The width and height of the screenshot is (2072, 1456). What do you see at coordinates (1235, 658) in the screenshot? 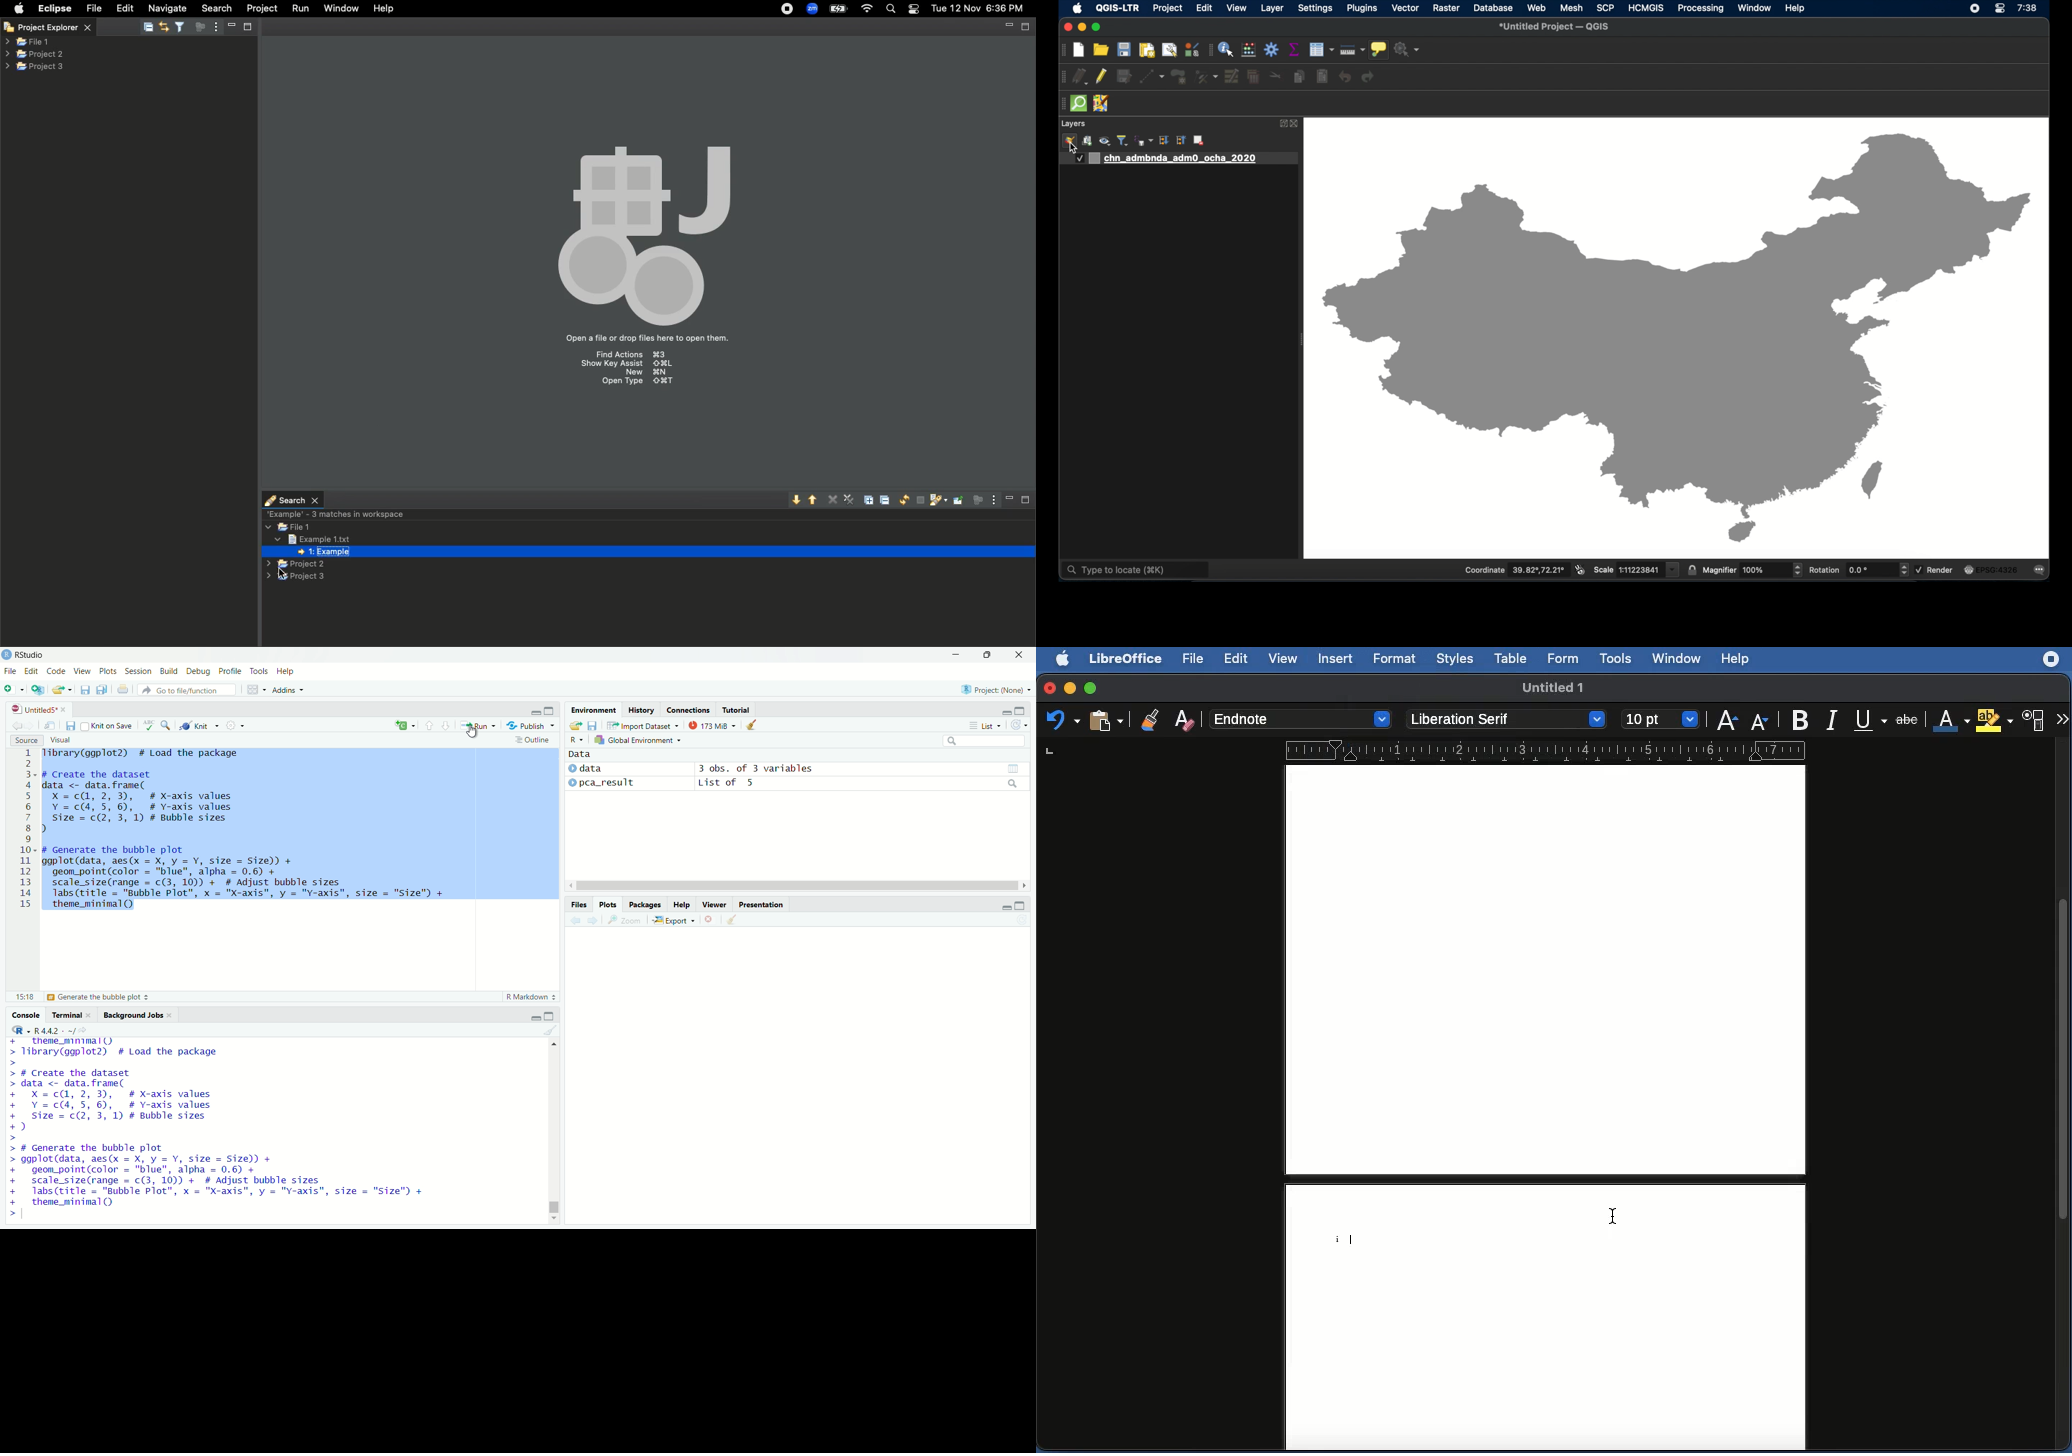
I see `Edit` at bounding box center [1235, 658].